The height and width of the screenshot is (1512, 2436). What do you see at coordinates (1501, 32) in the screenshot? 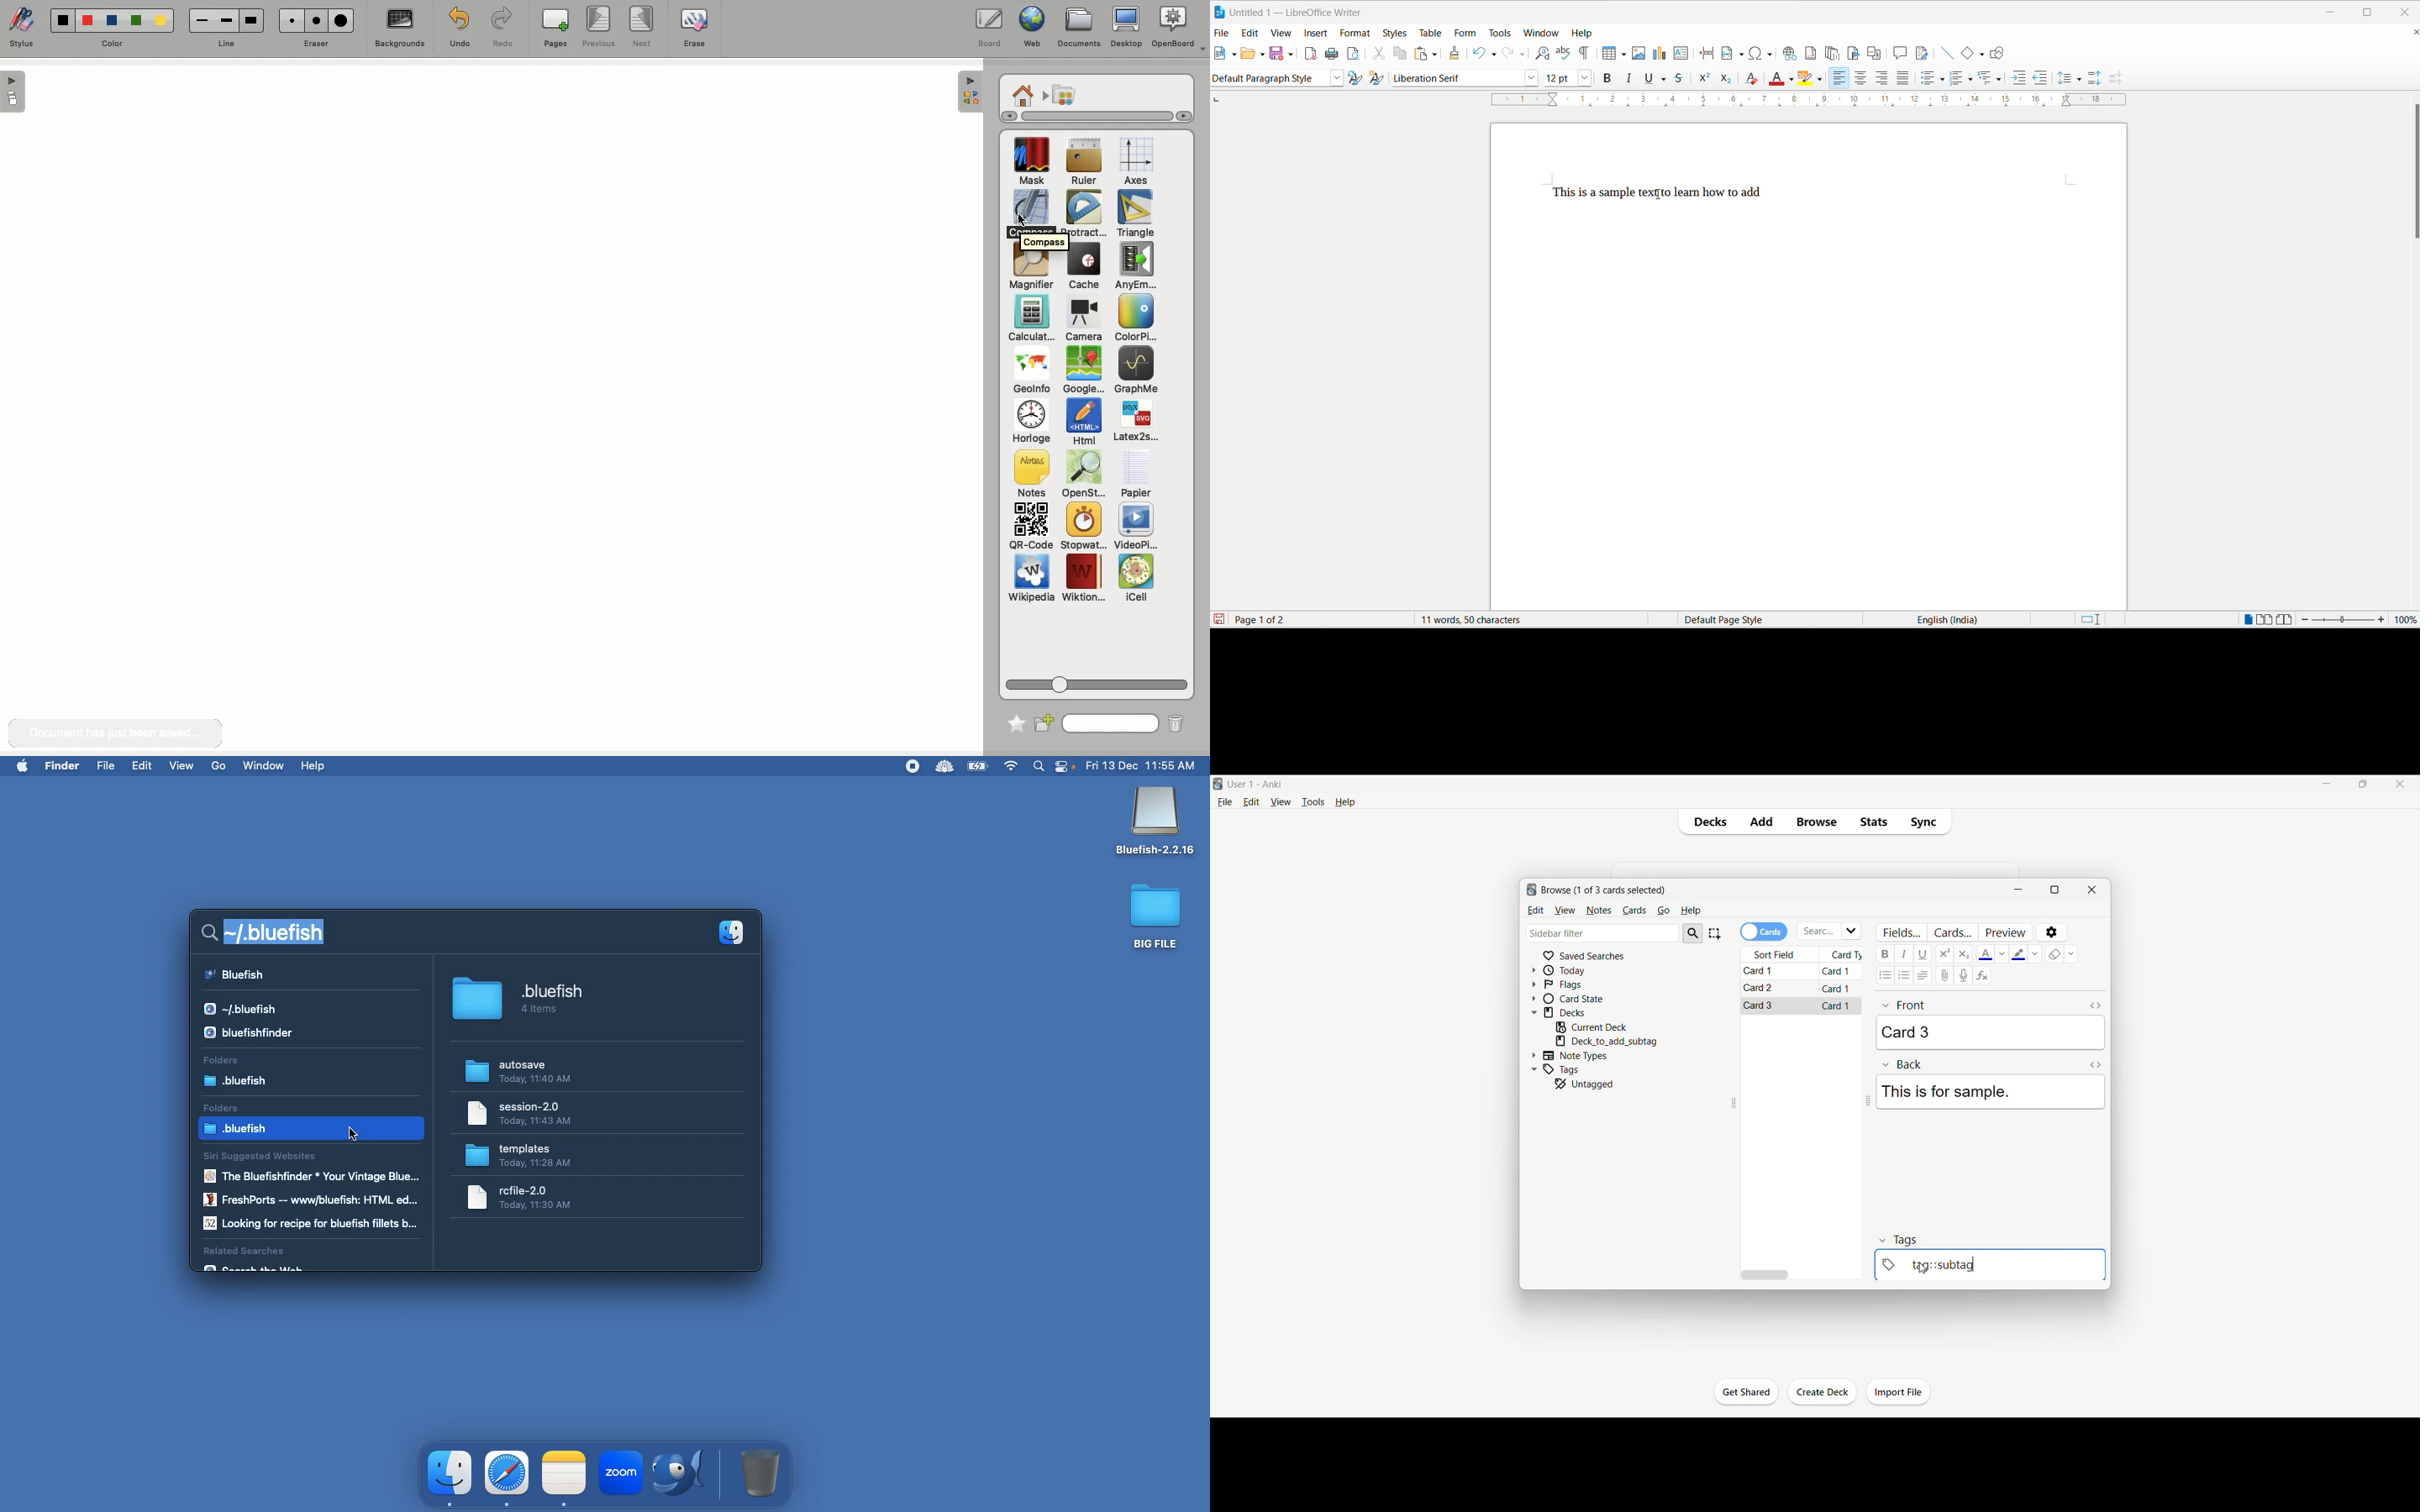
I see `tools` at bounding box center [1501, 32].